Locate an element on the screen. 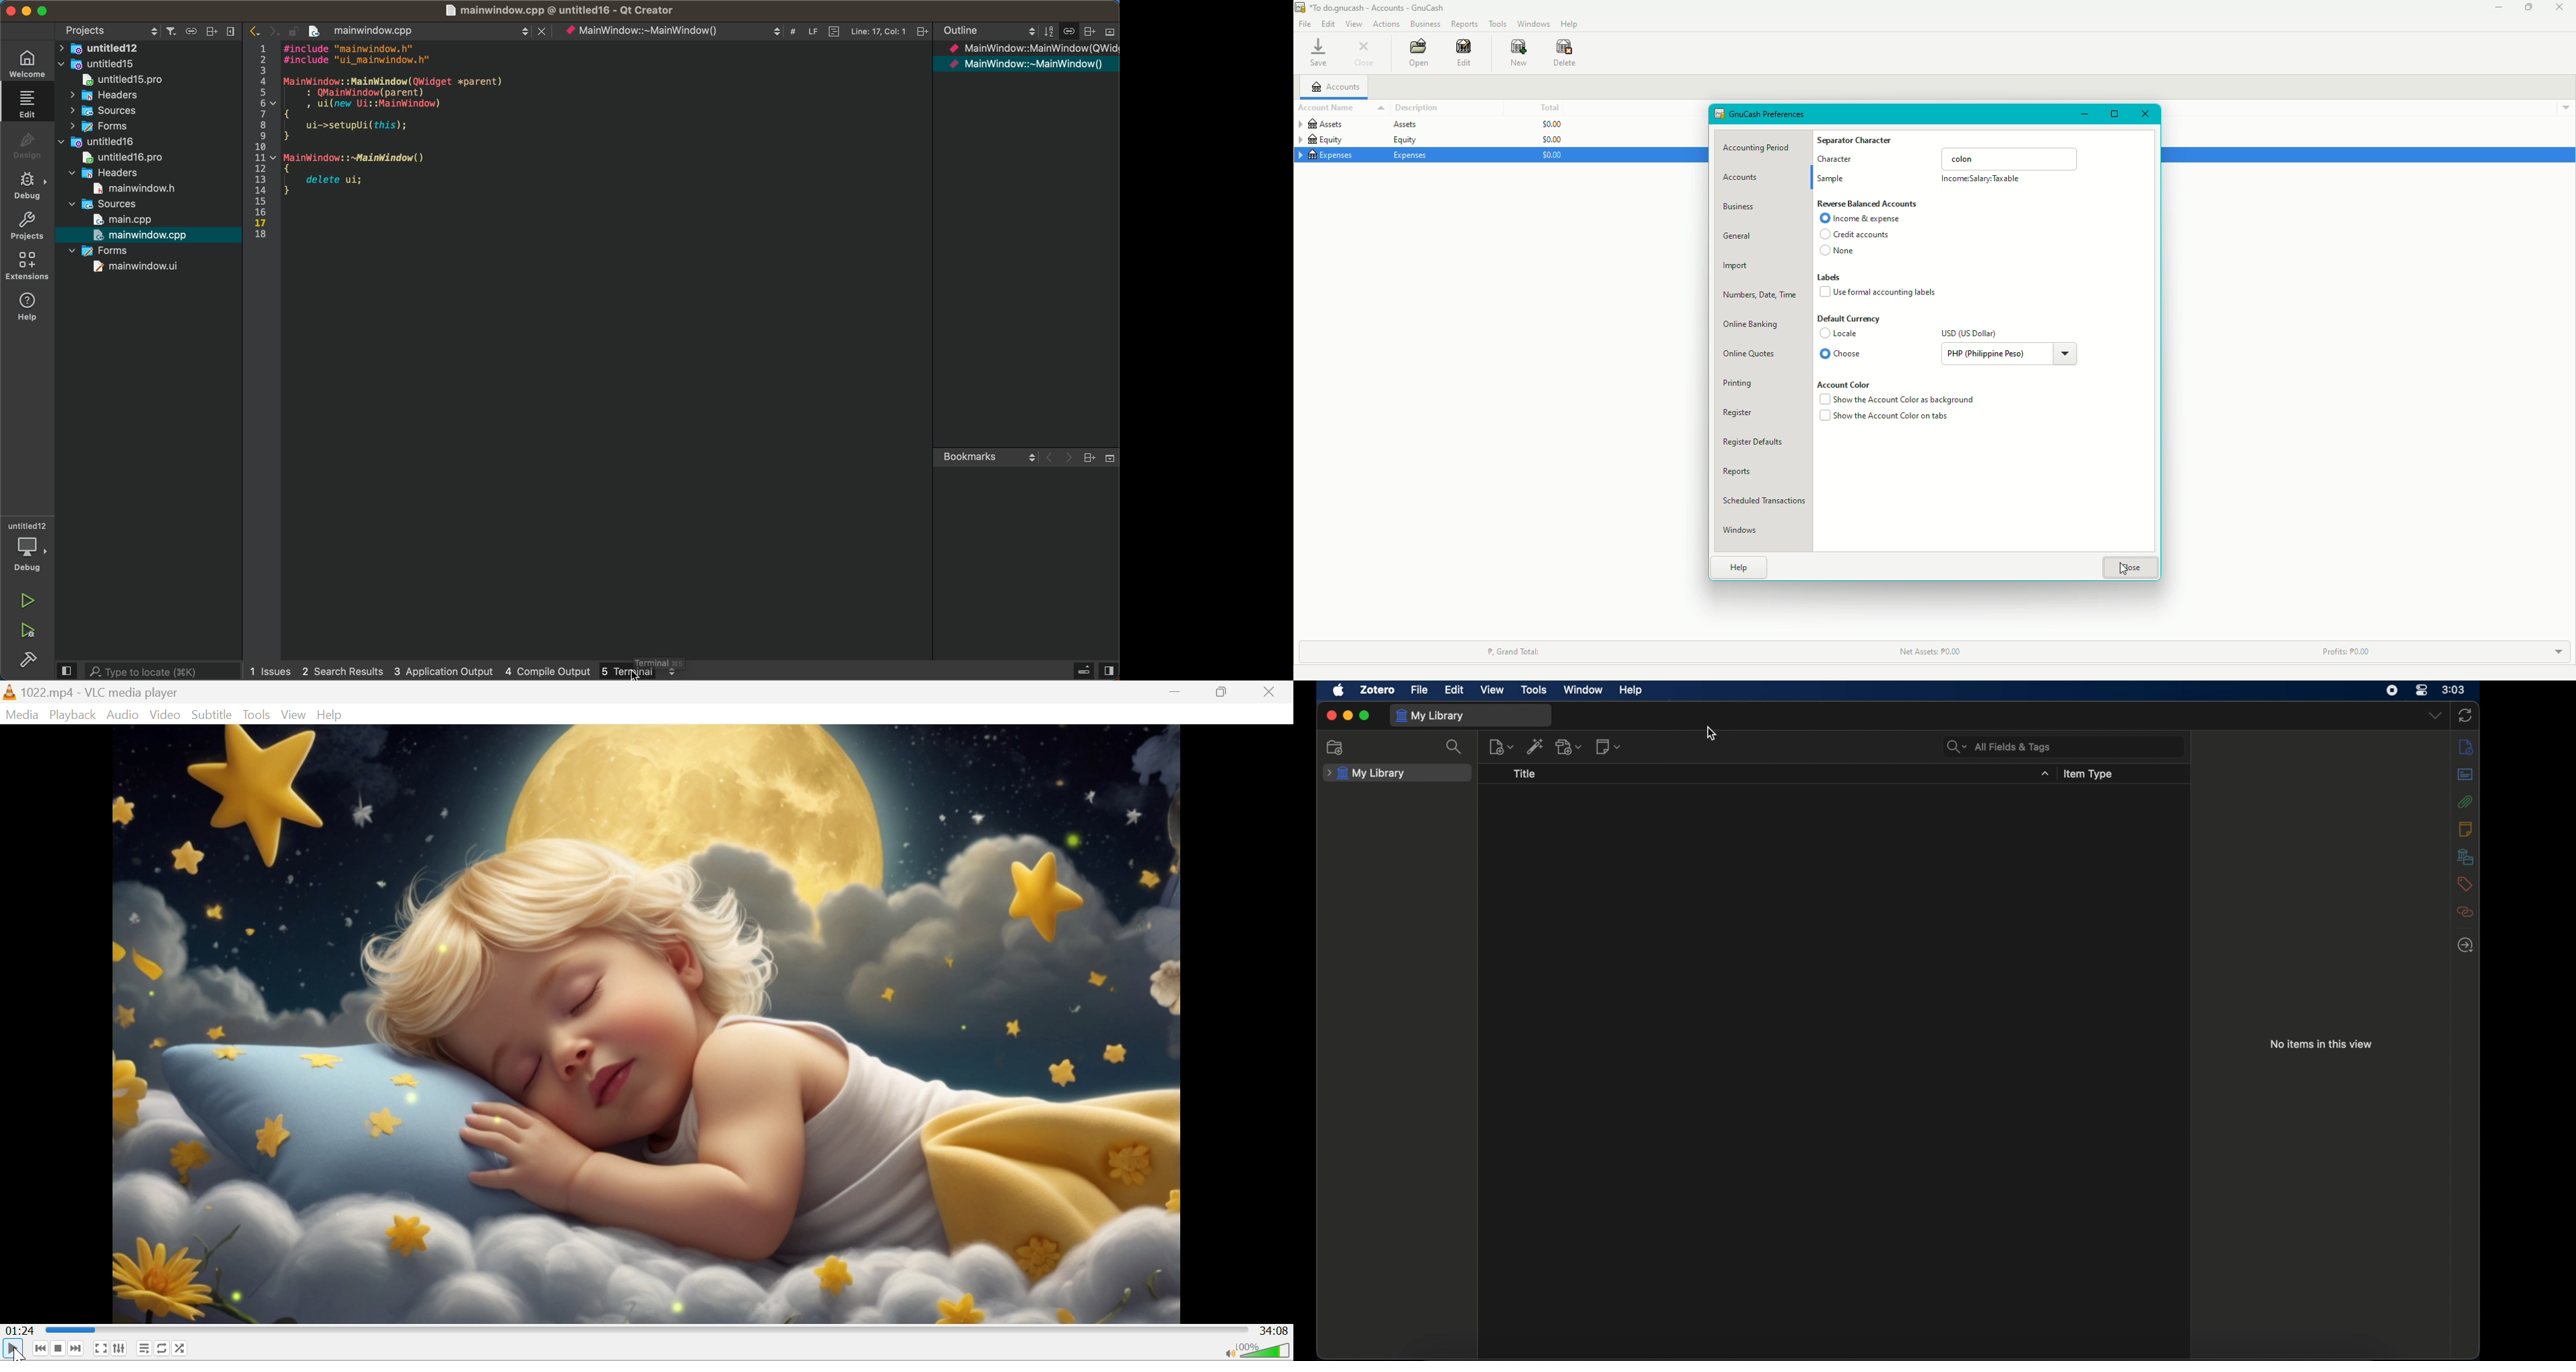  Toggle the video in fullscreen is located at coordinates (102, 1349).